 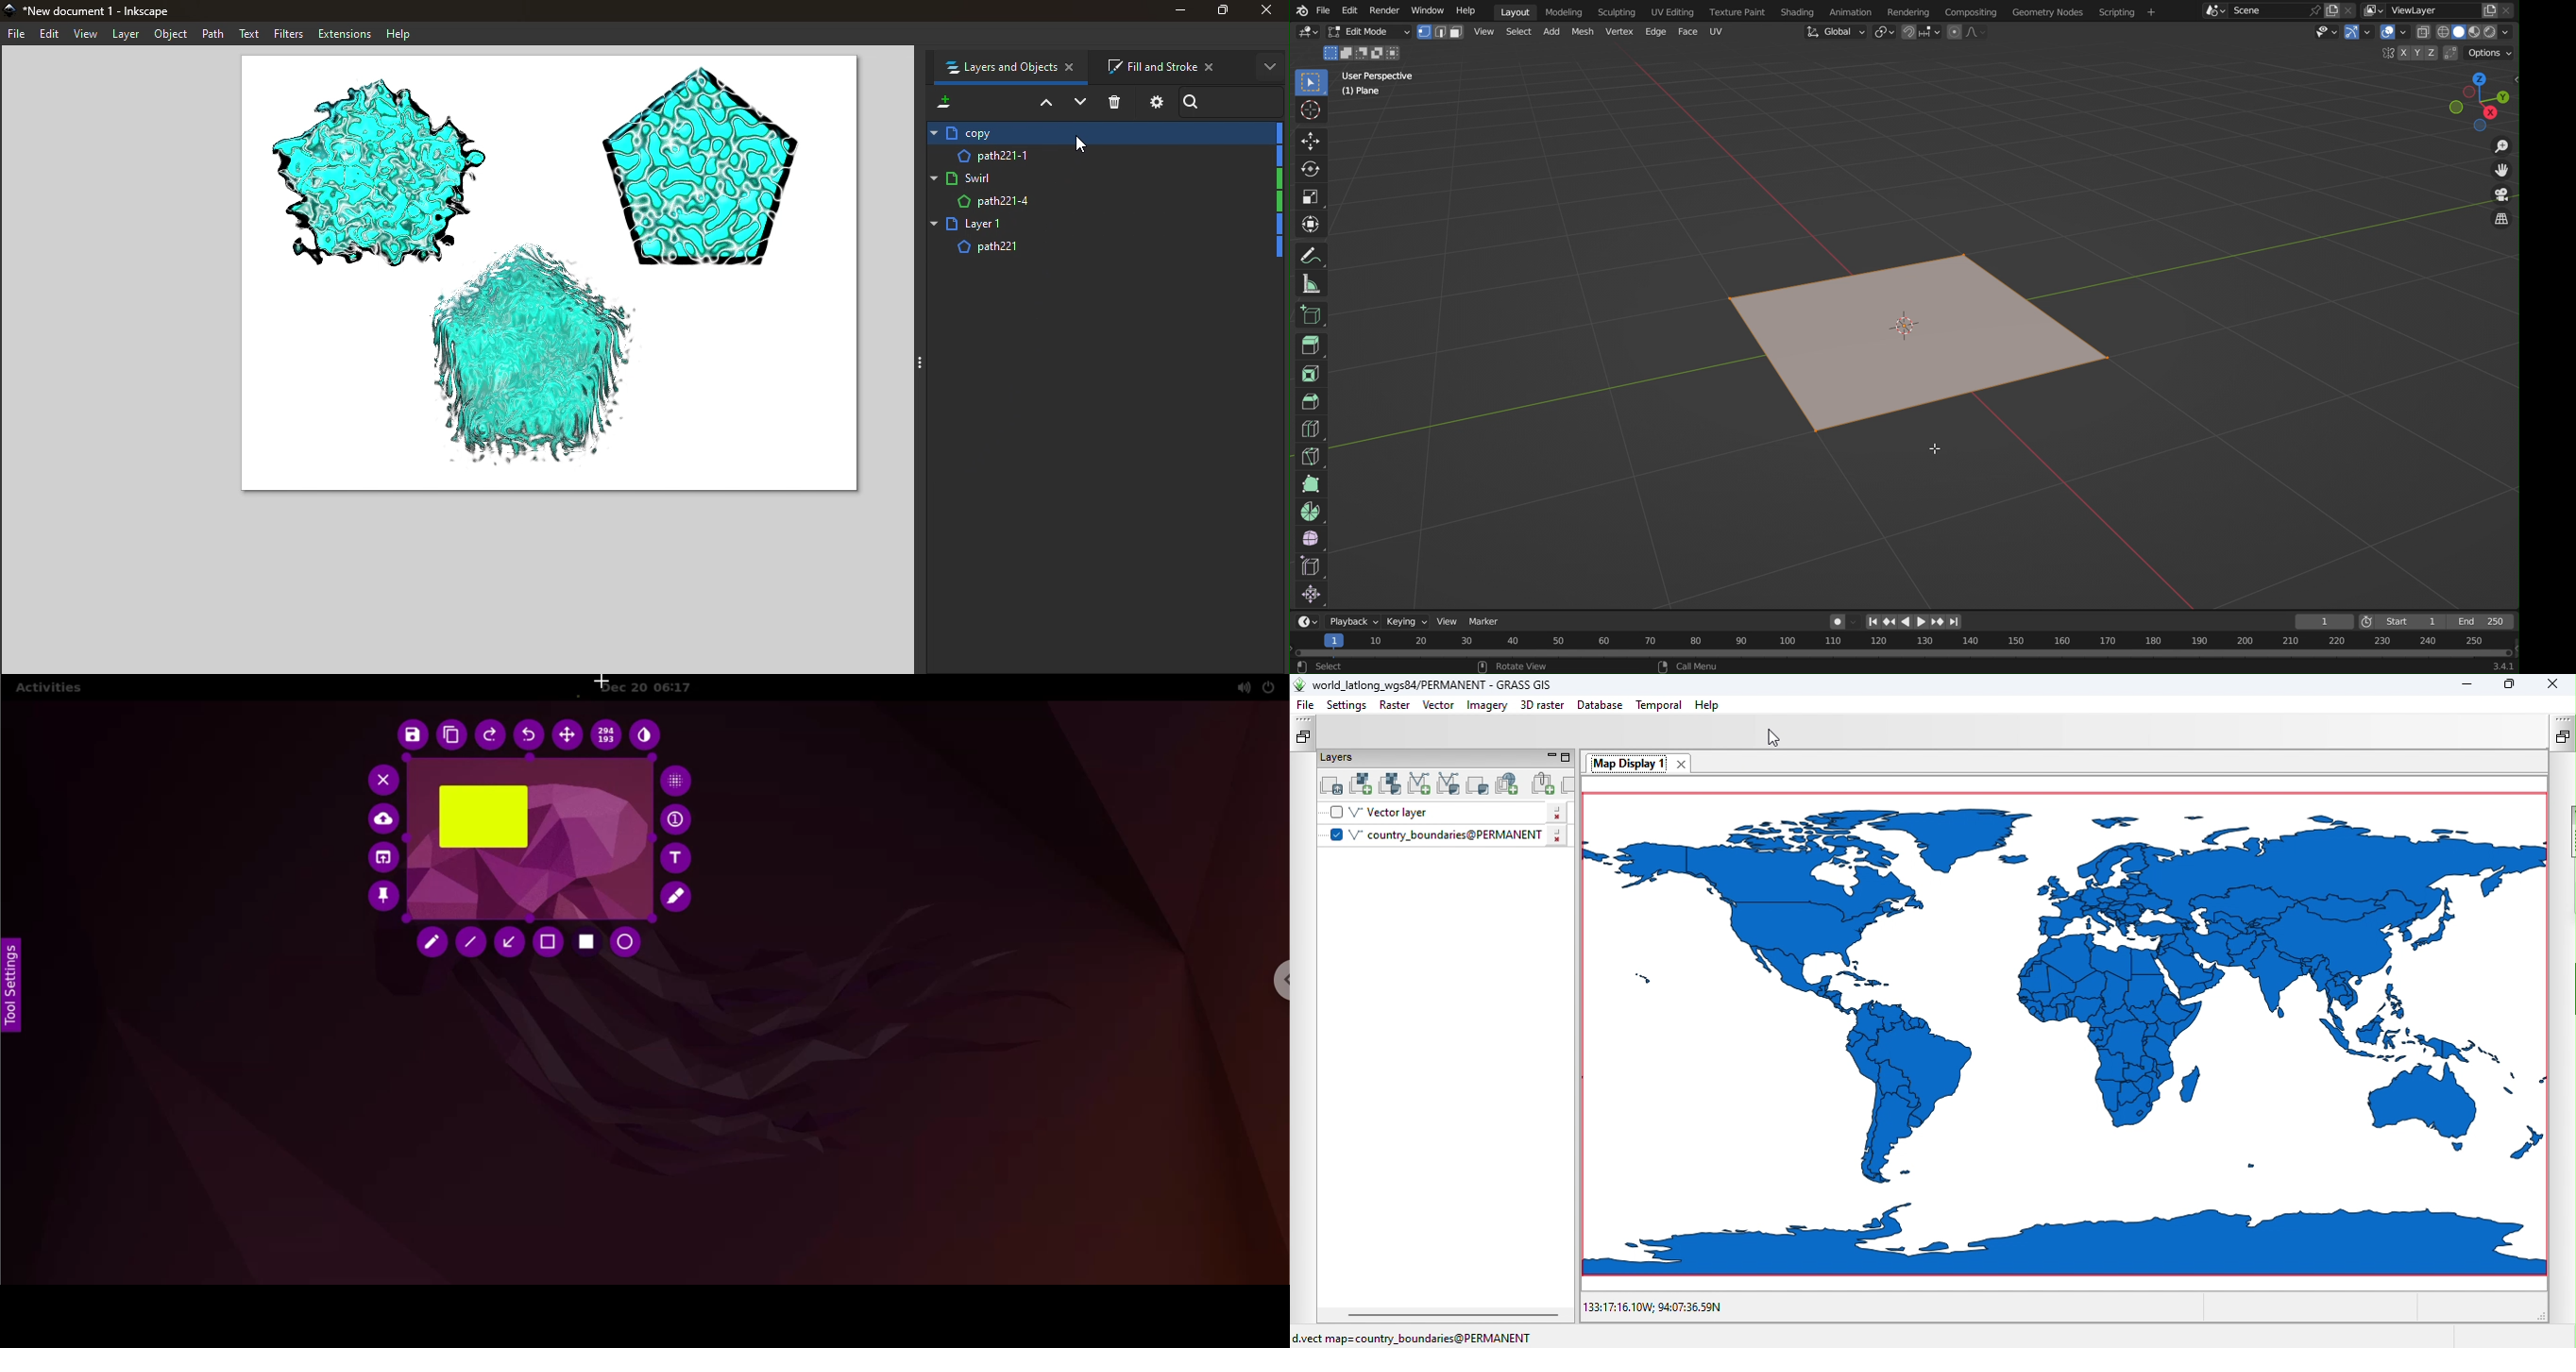 What do you see at coordinates (679, 897) in the screenshot?
I see `marker` at bounding box center [679, 897].